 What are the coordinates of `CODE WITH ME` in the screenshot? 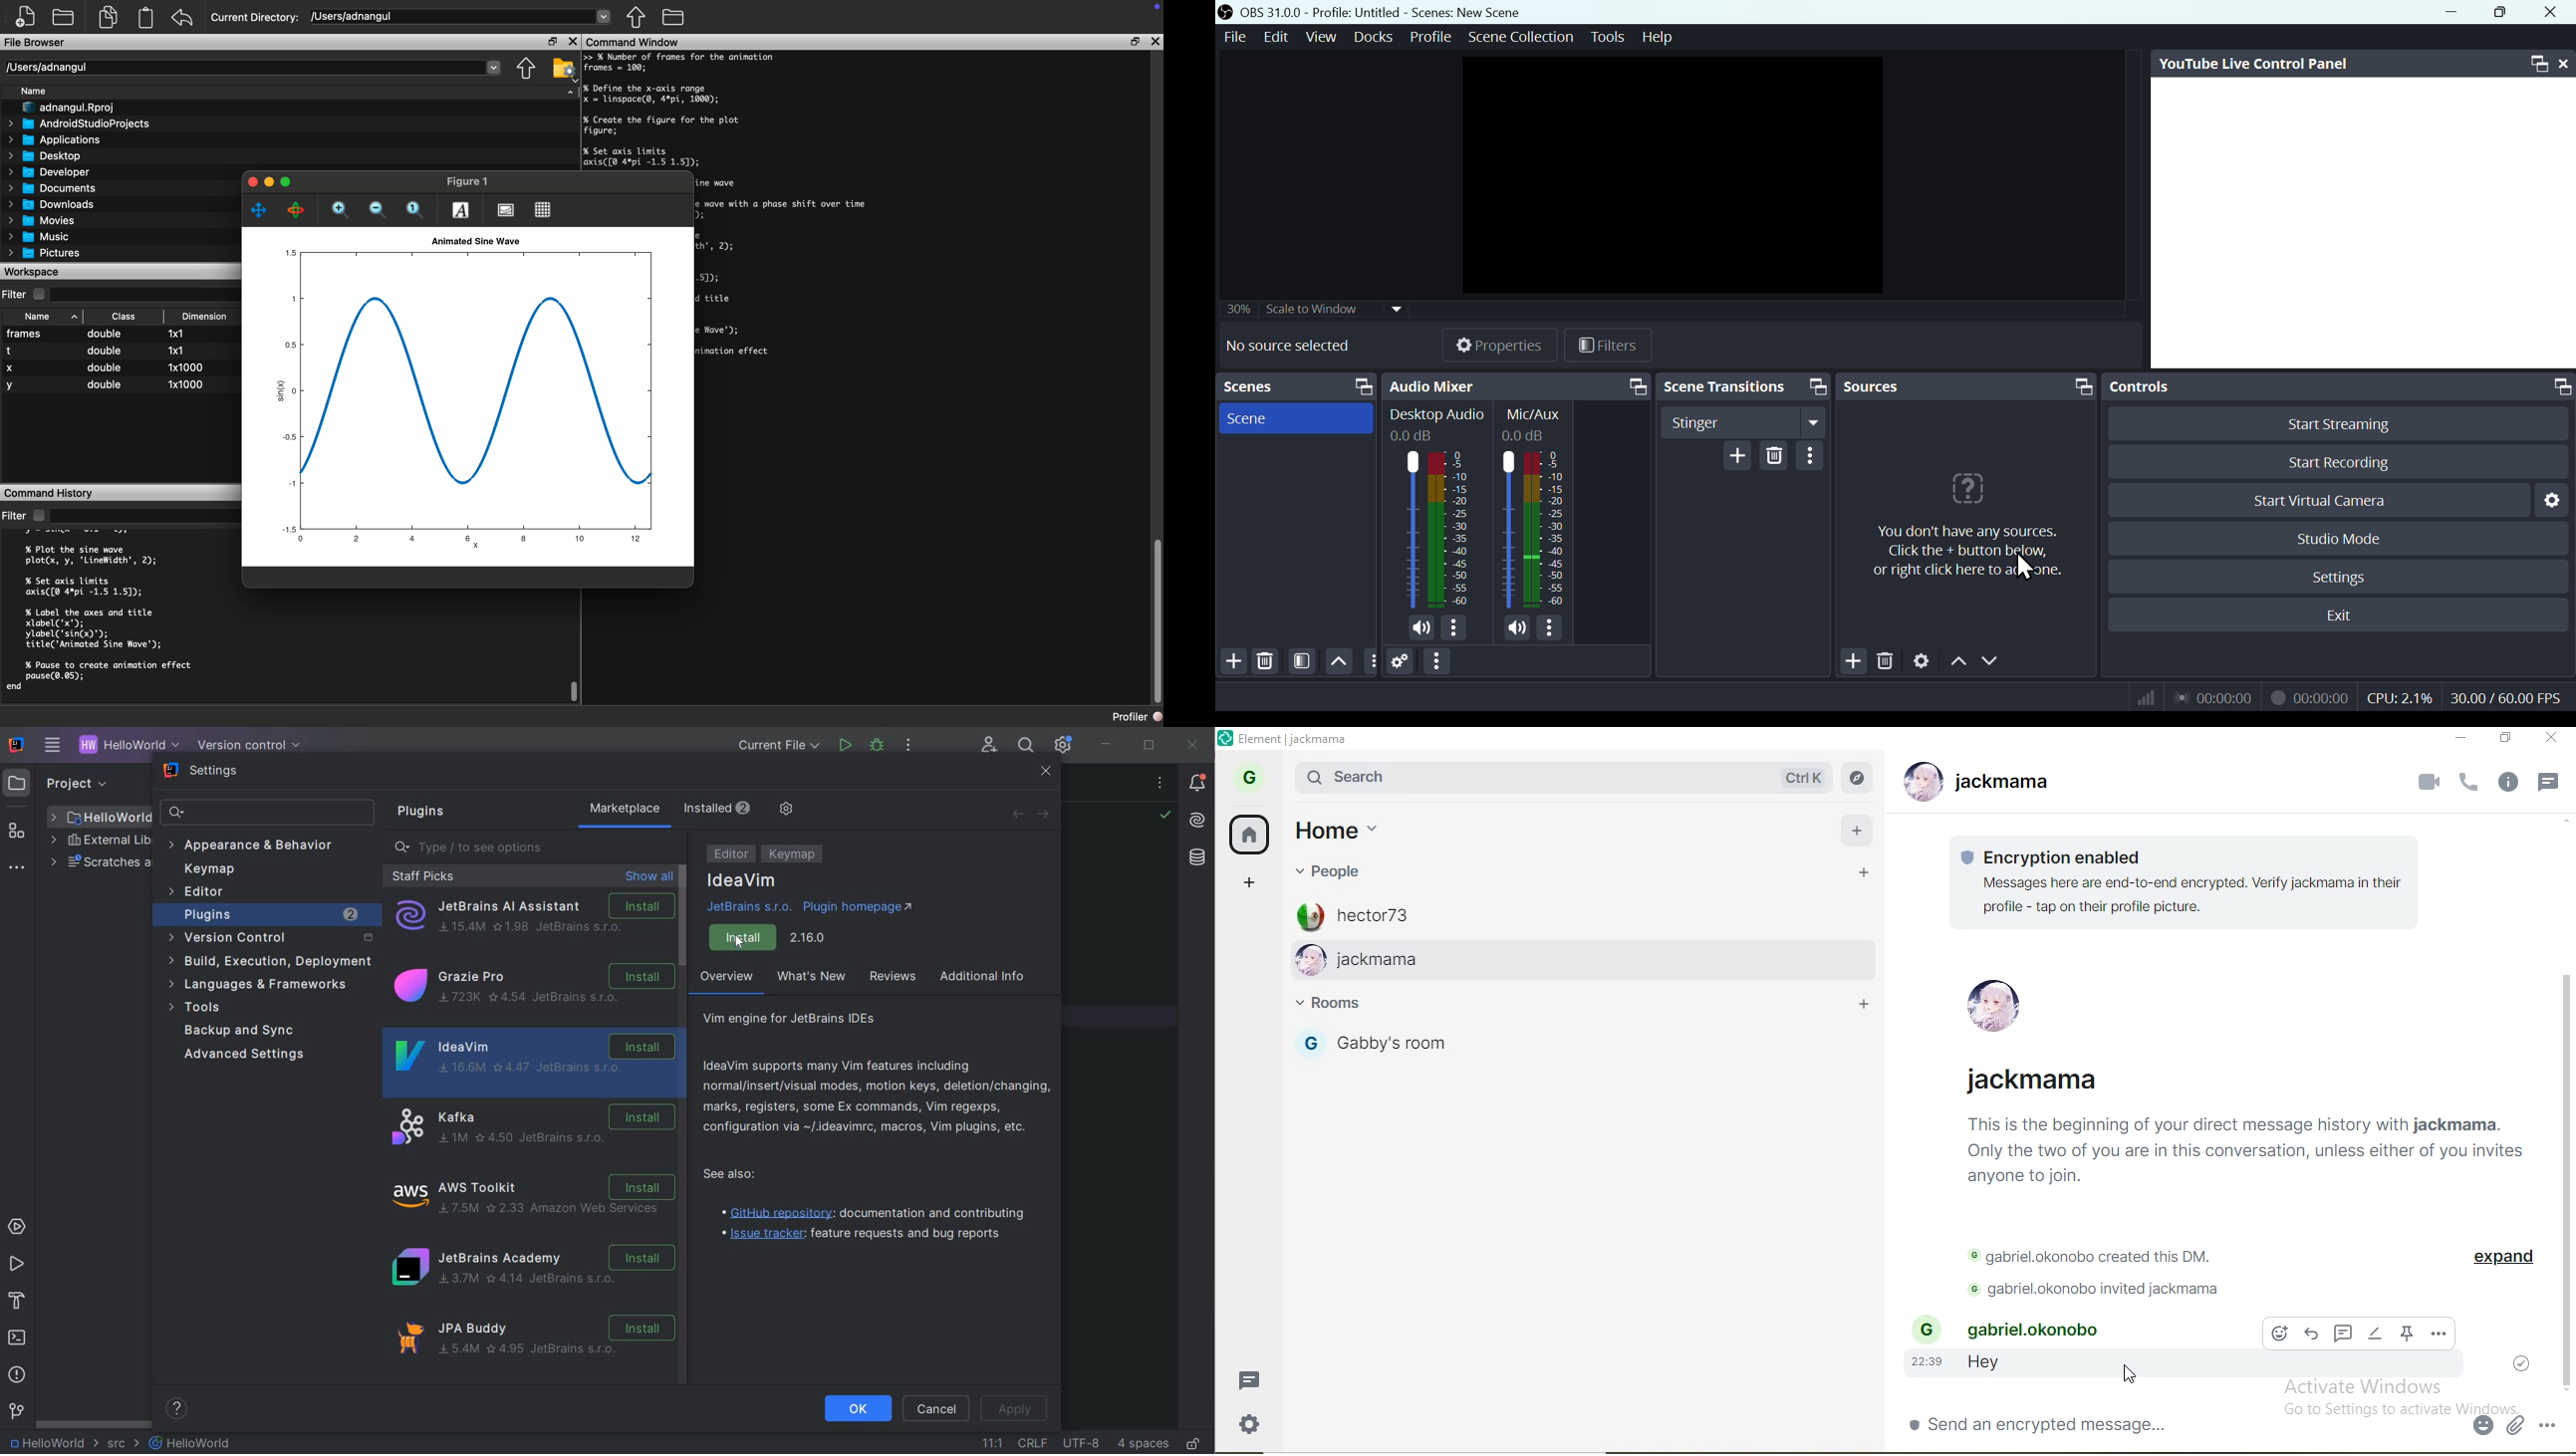 It's located at (991, 745).